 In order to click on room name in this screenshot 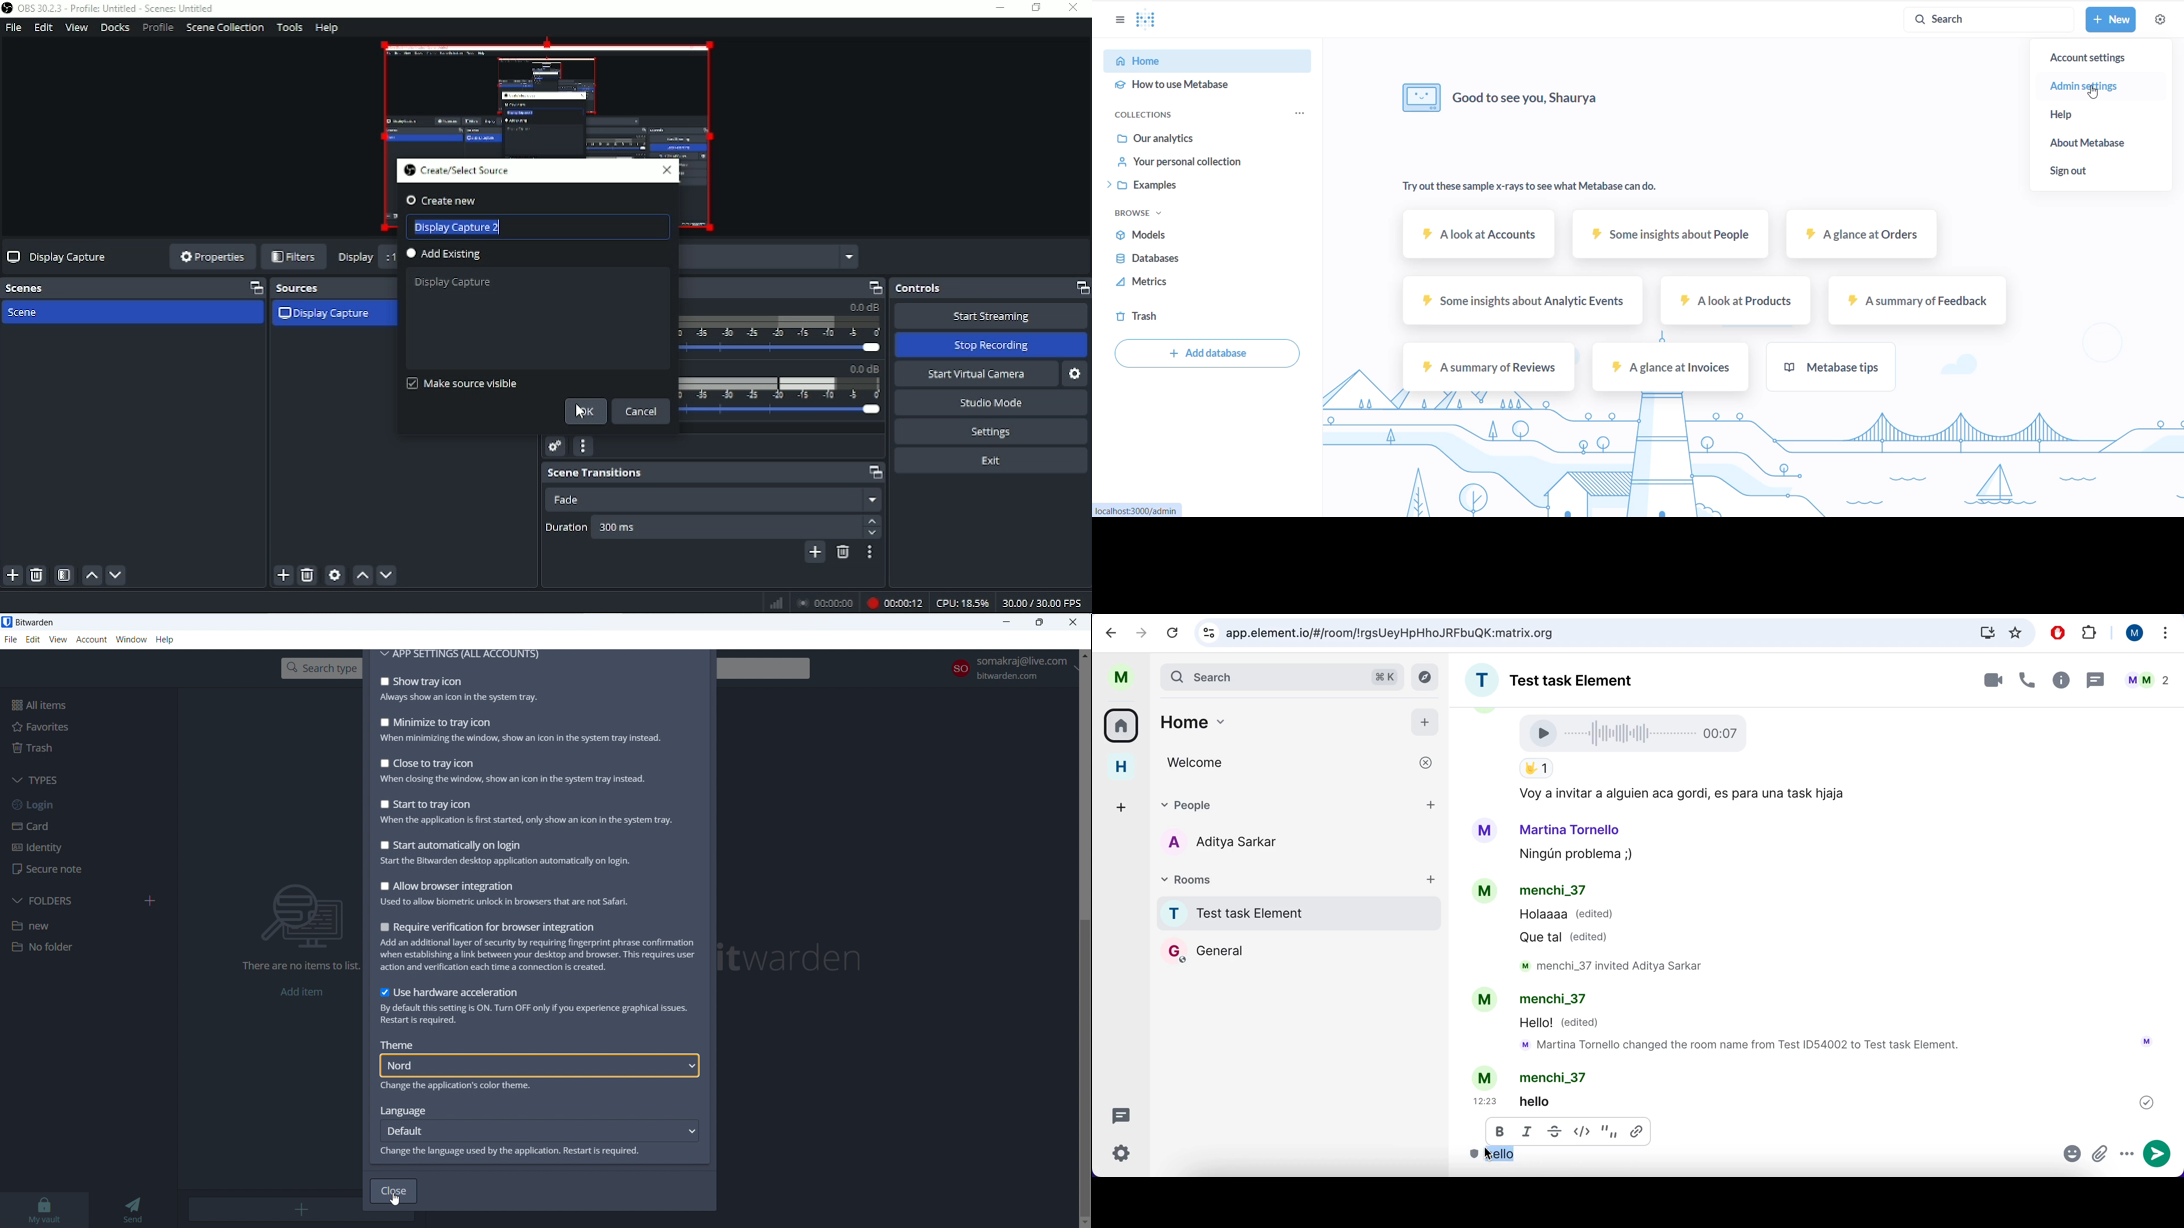, I will do `click(1565, 678)`.